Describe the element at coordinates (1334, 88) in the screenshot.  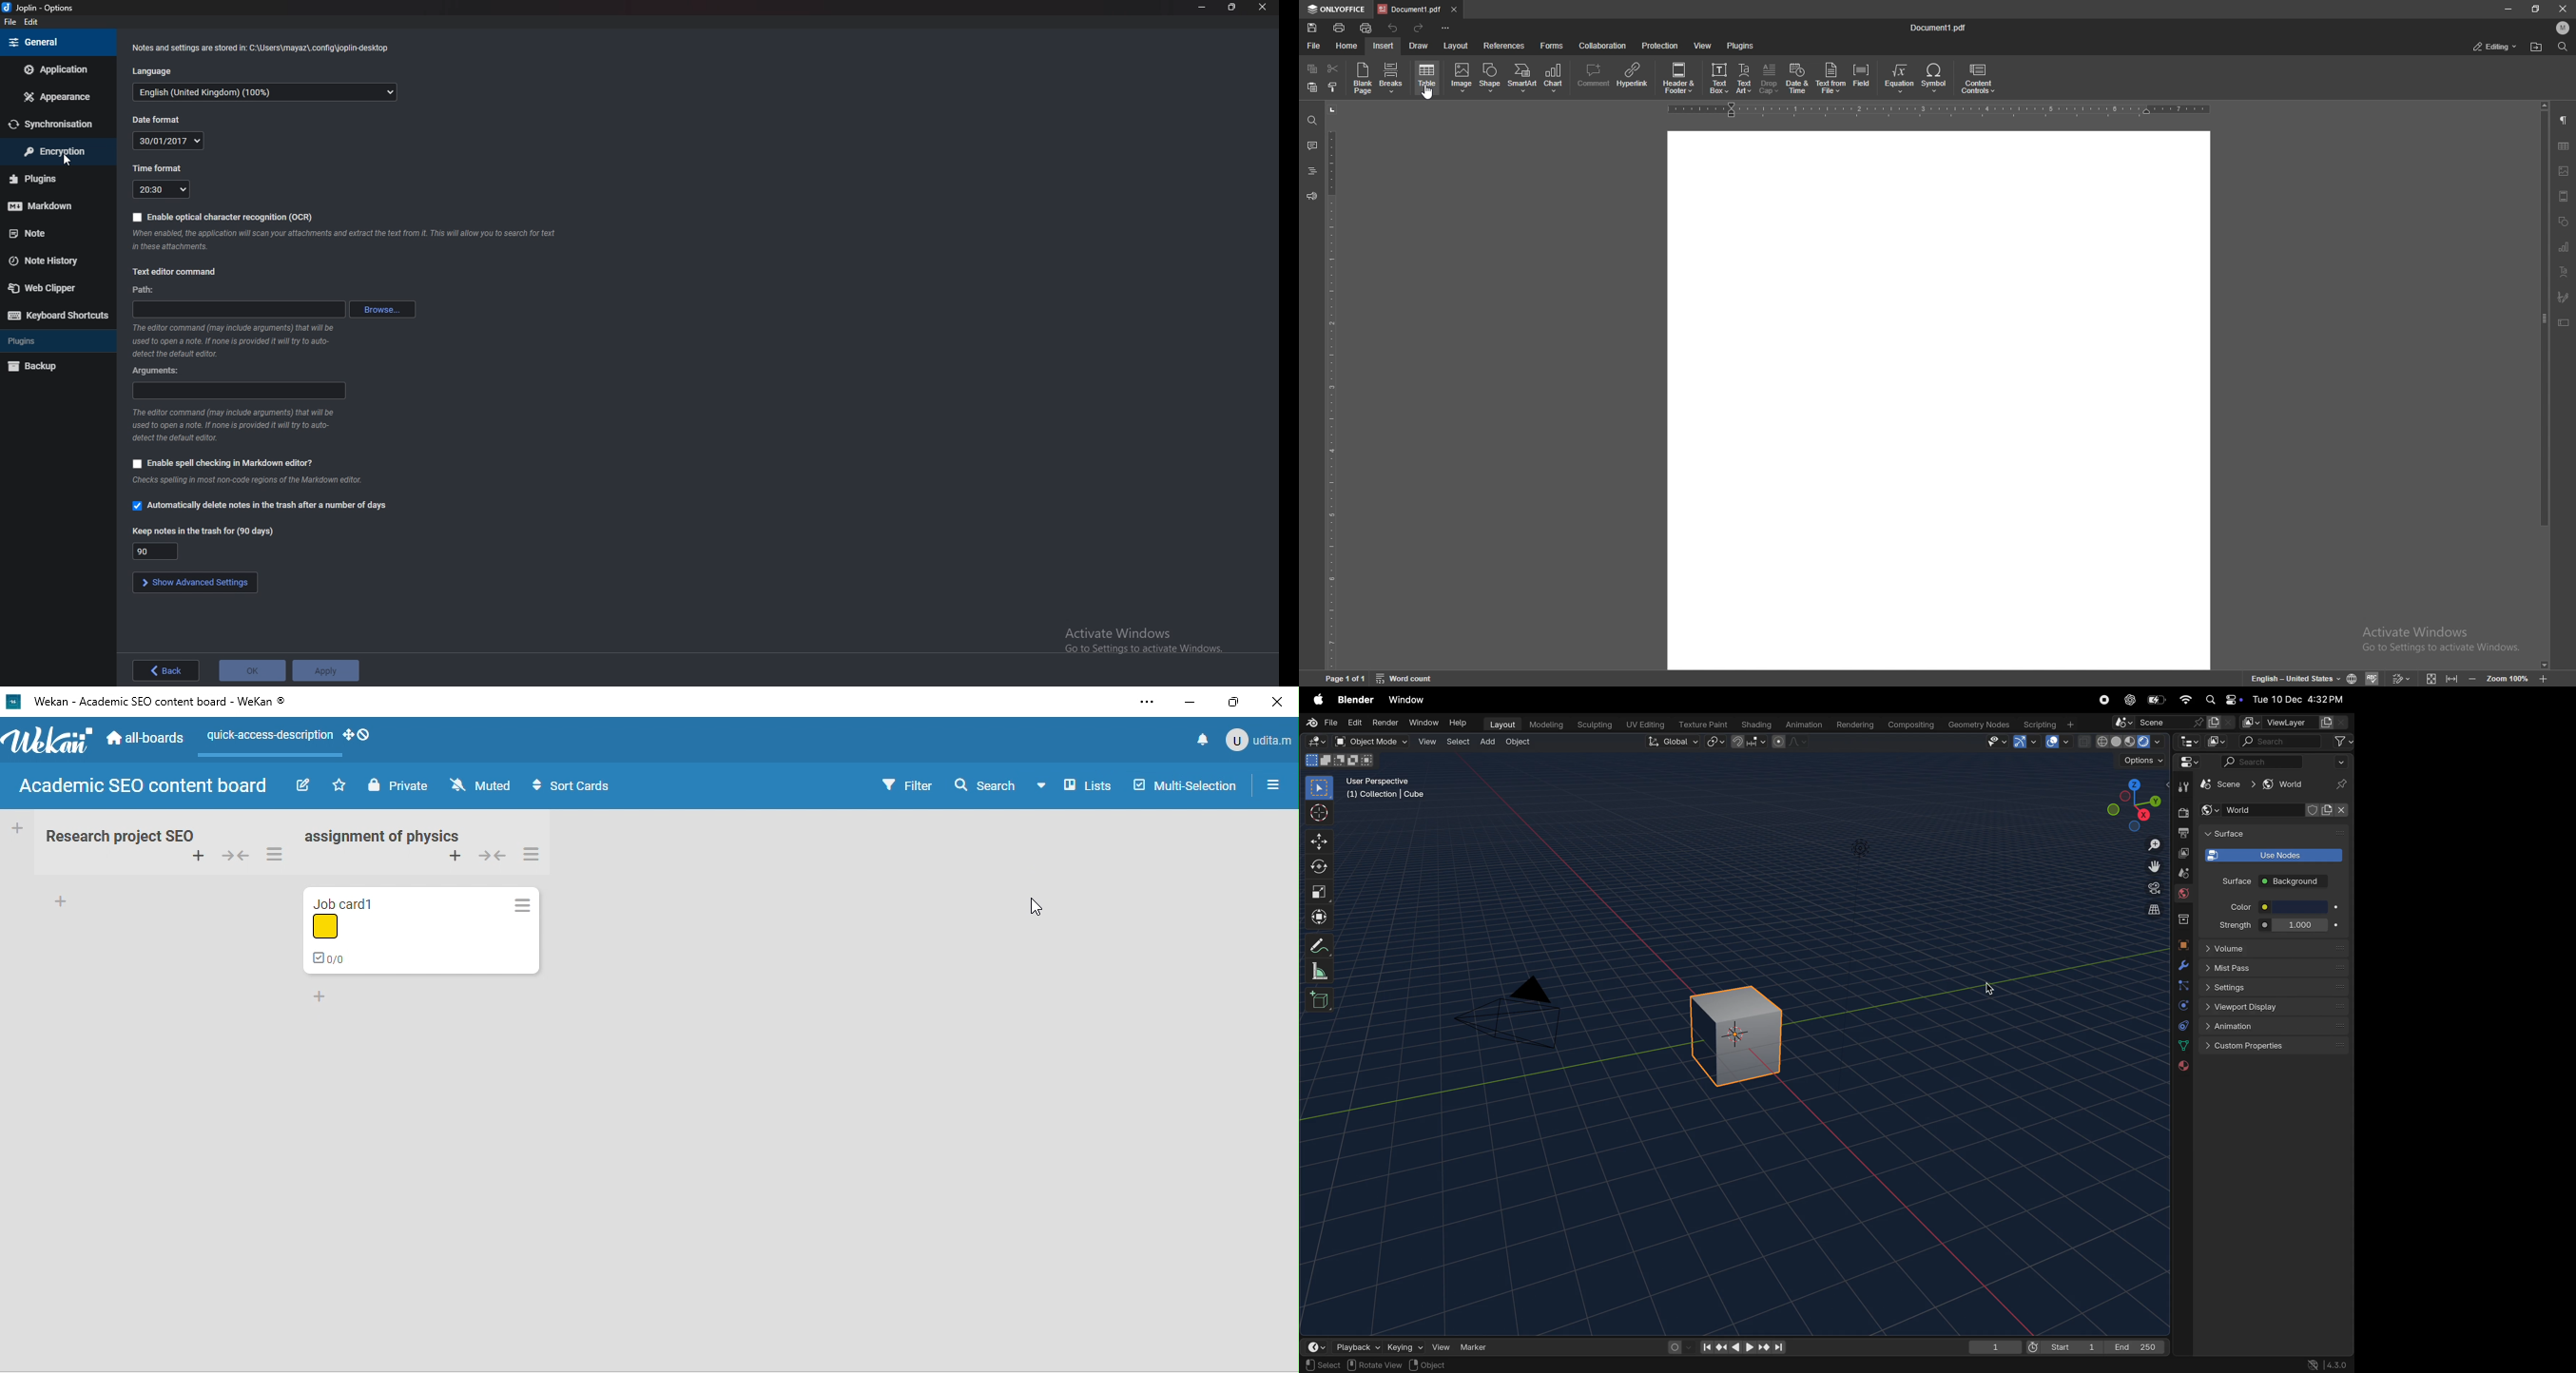
I see `copy style` at that location.